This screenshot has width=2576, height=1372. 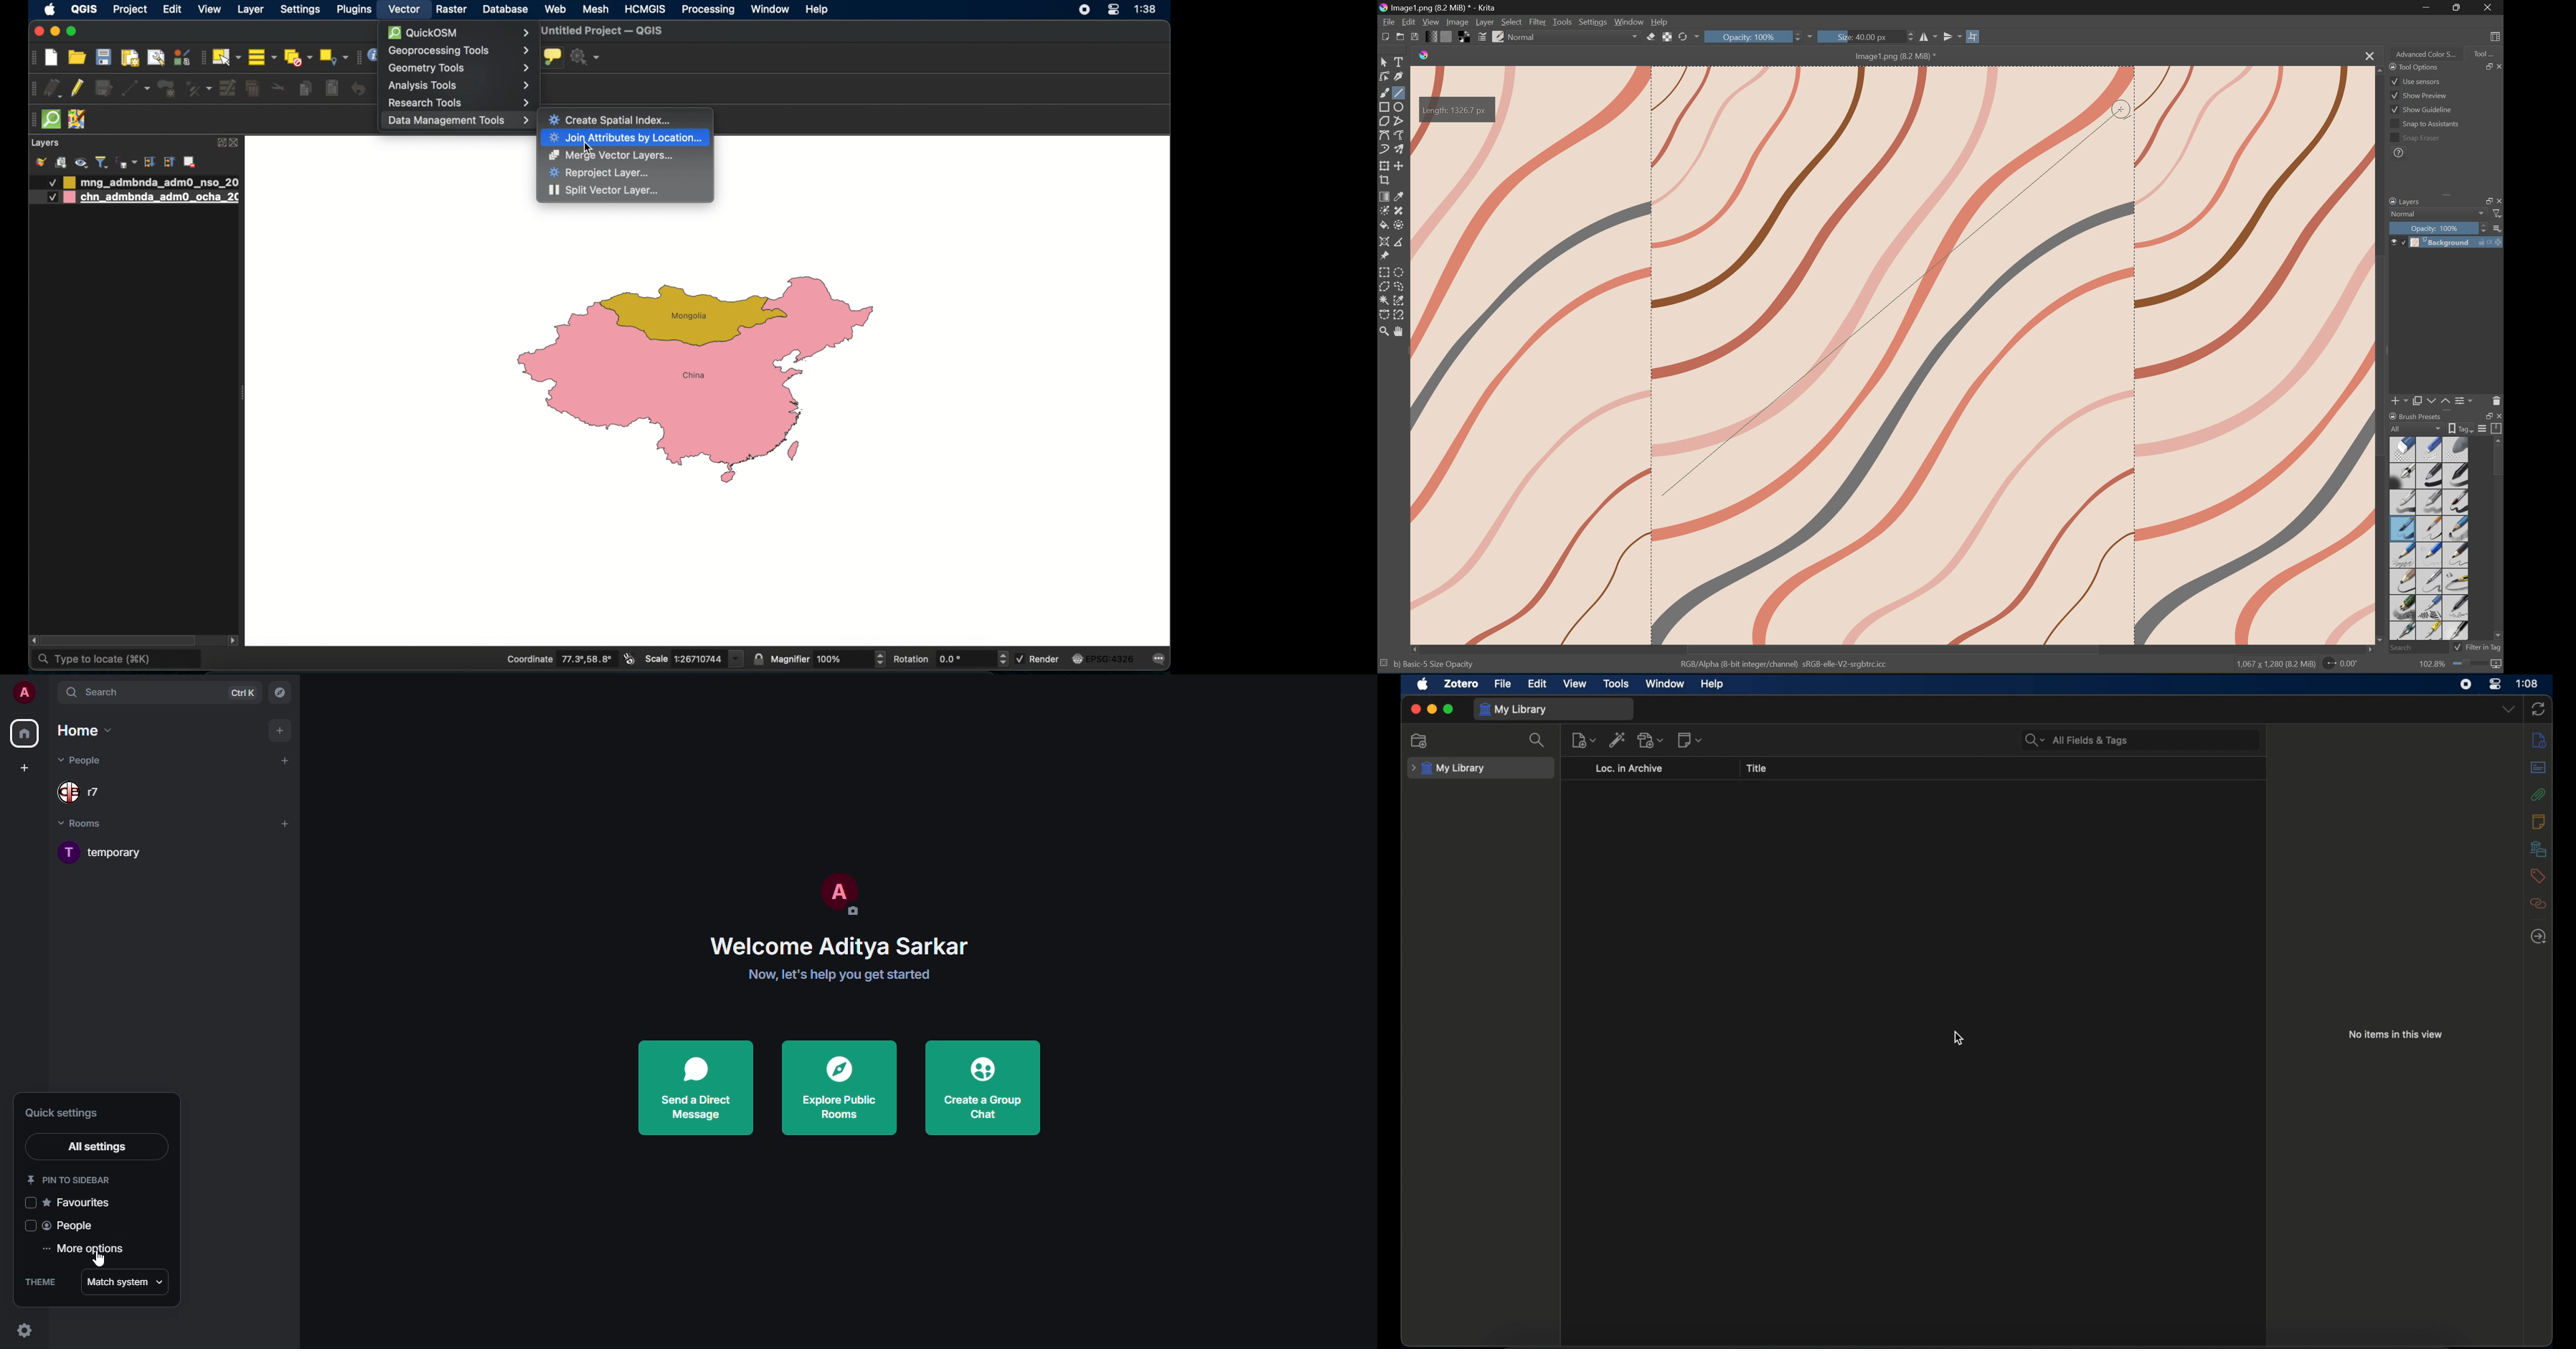 What do you see at coordinates (289, 824) in the screenshot?
I see `add` at bounding box center [289, 824].